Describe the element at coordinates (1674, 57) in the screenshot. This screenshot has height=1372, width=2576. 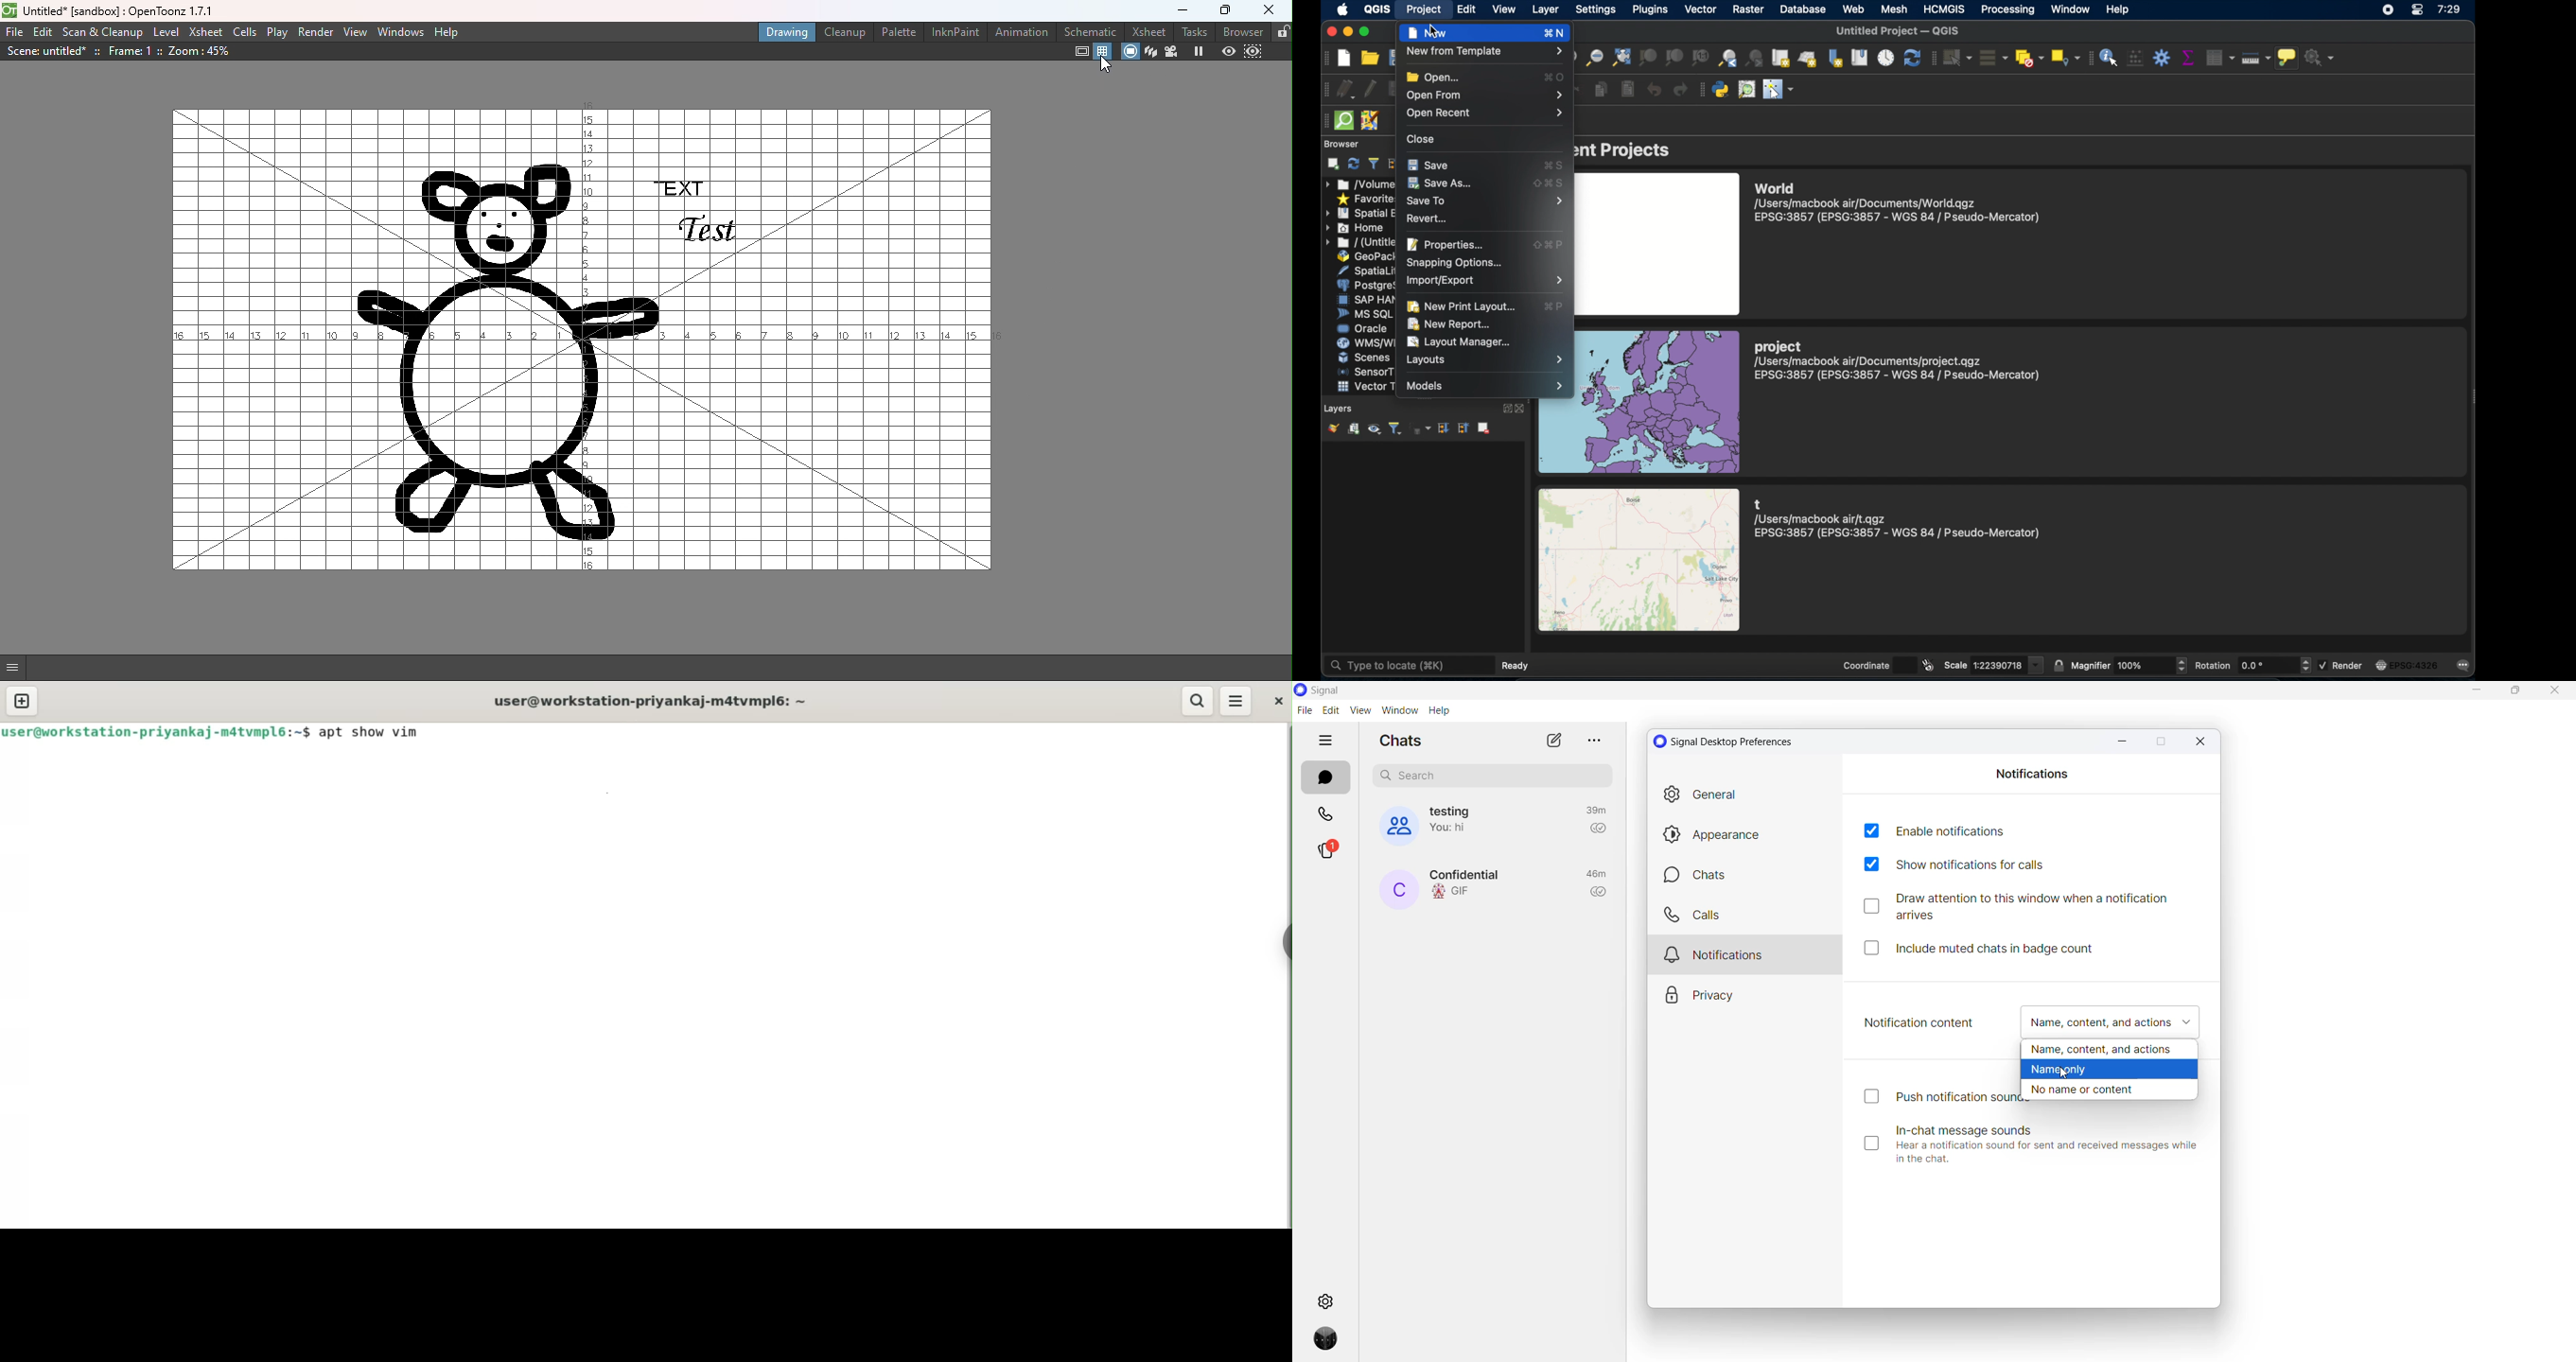
I see `zoom to layer` at that location.